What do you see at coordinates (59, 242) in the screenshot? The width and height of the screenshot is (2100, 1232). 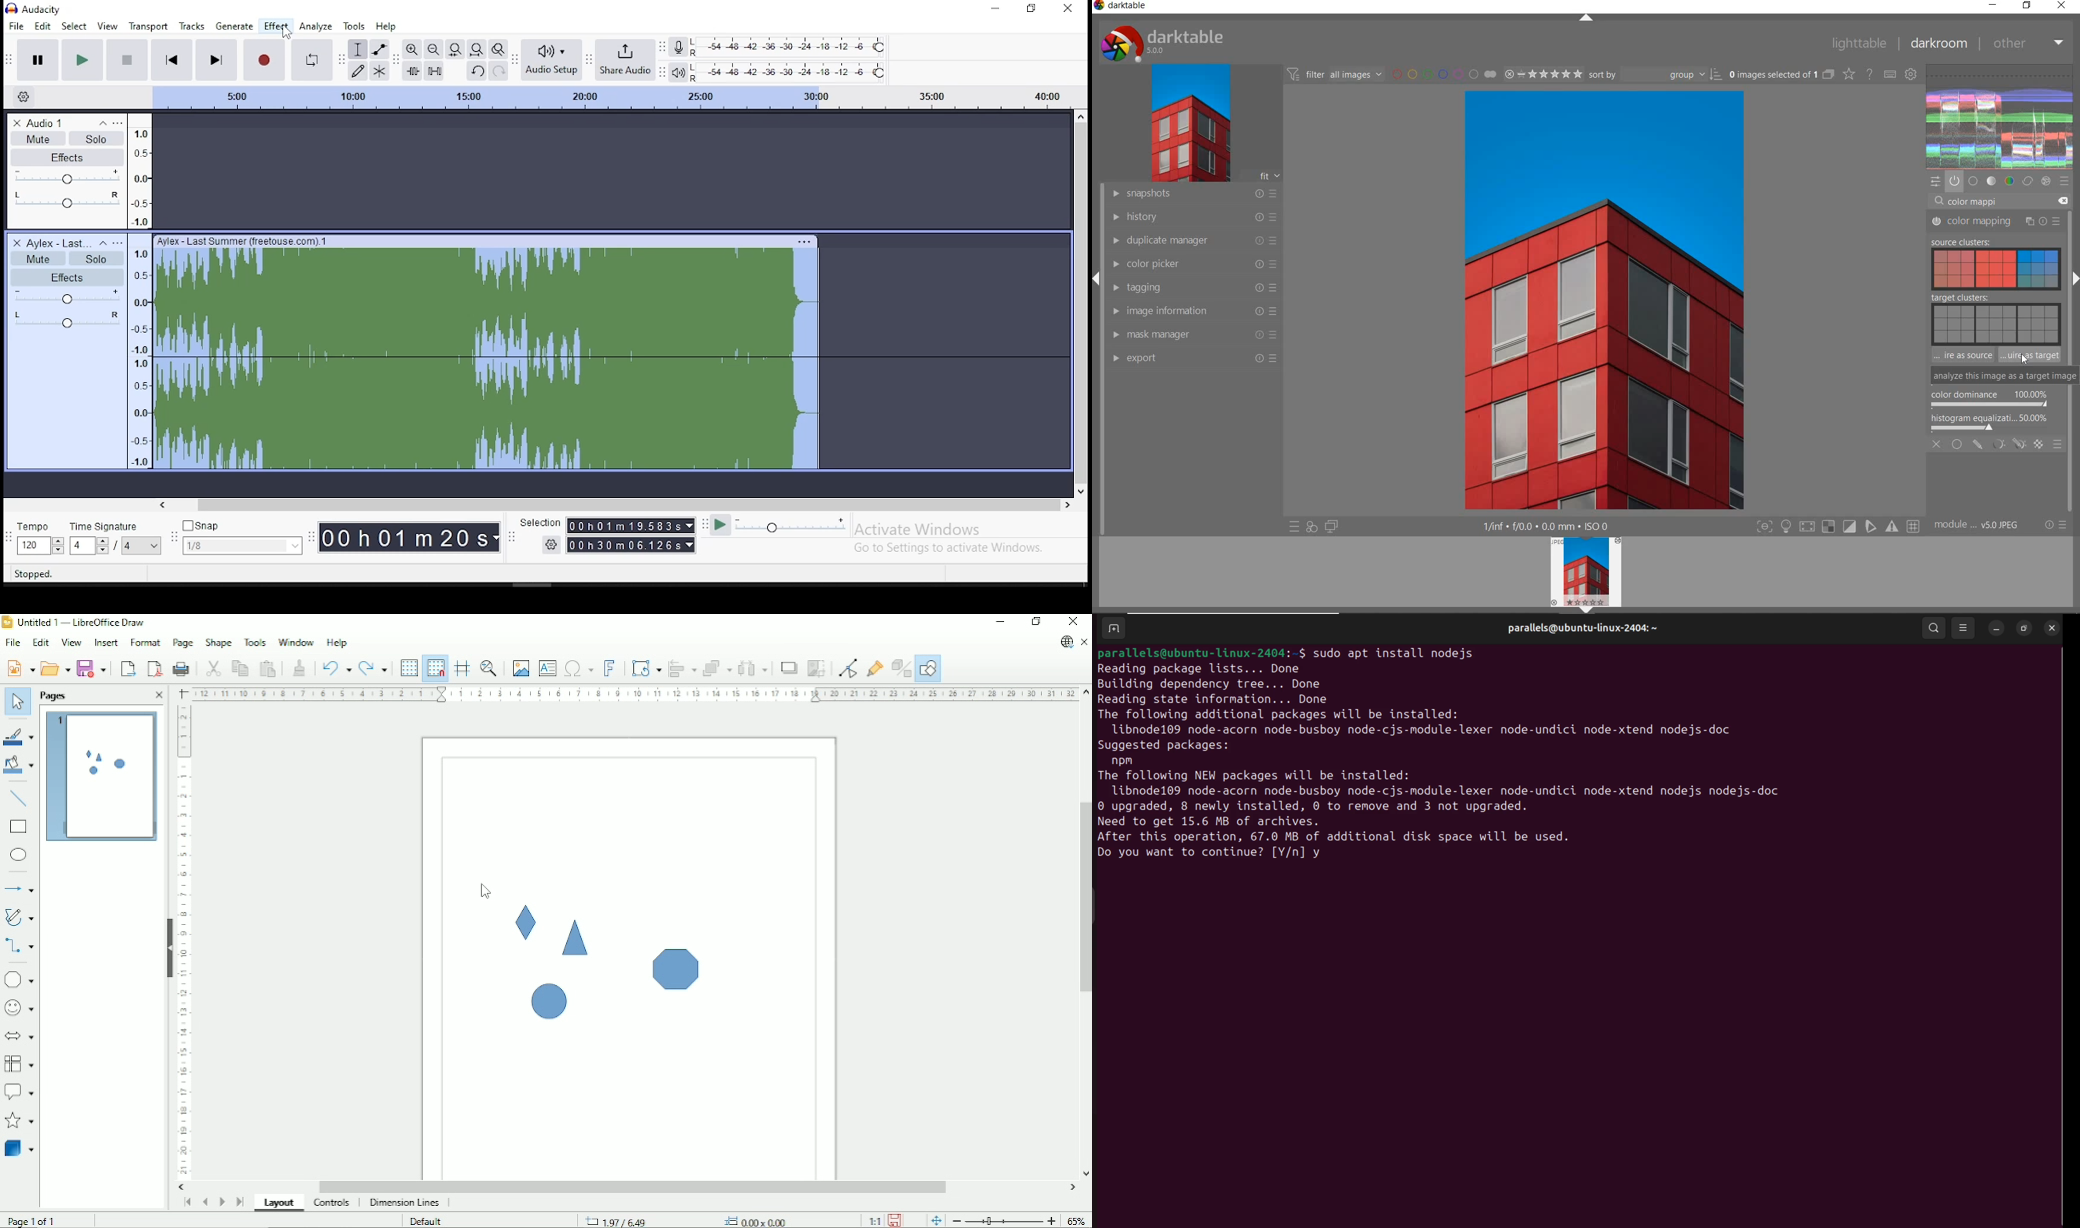 I see `audio track name` at bounding box center [59, 242].